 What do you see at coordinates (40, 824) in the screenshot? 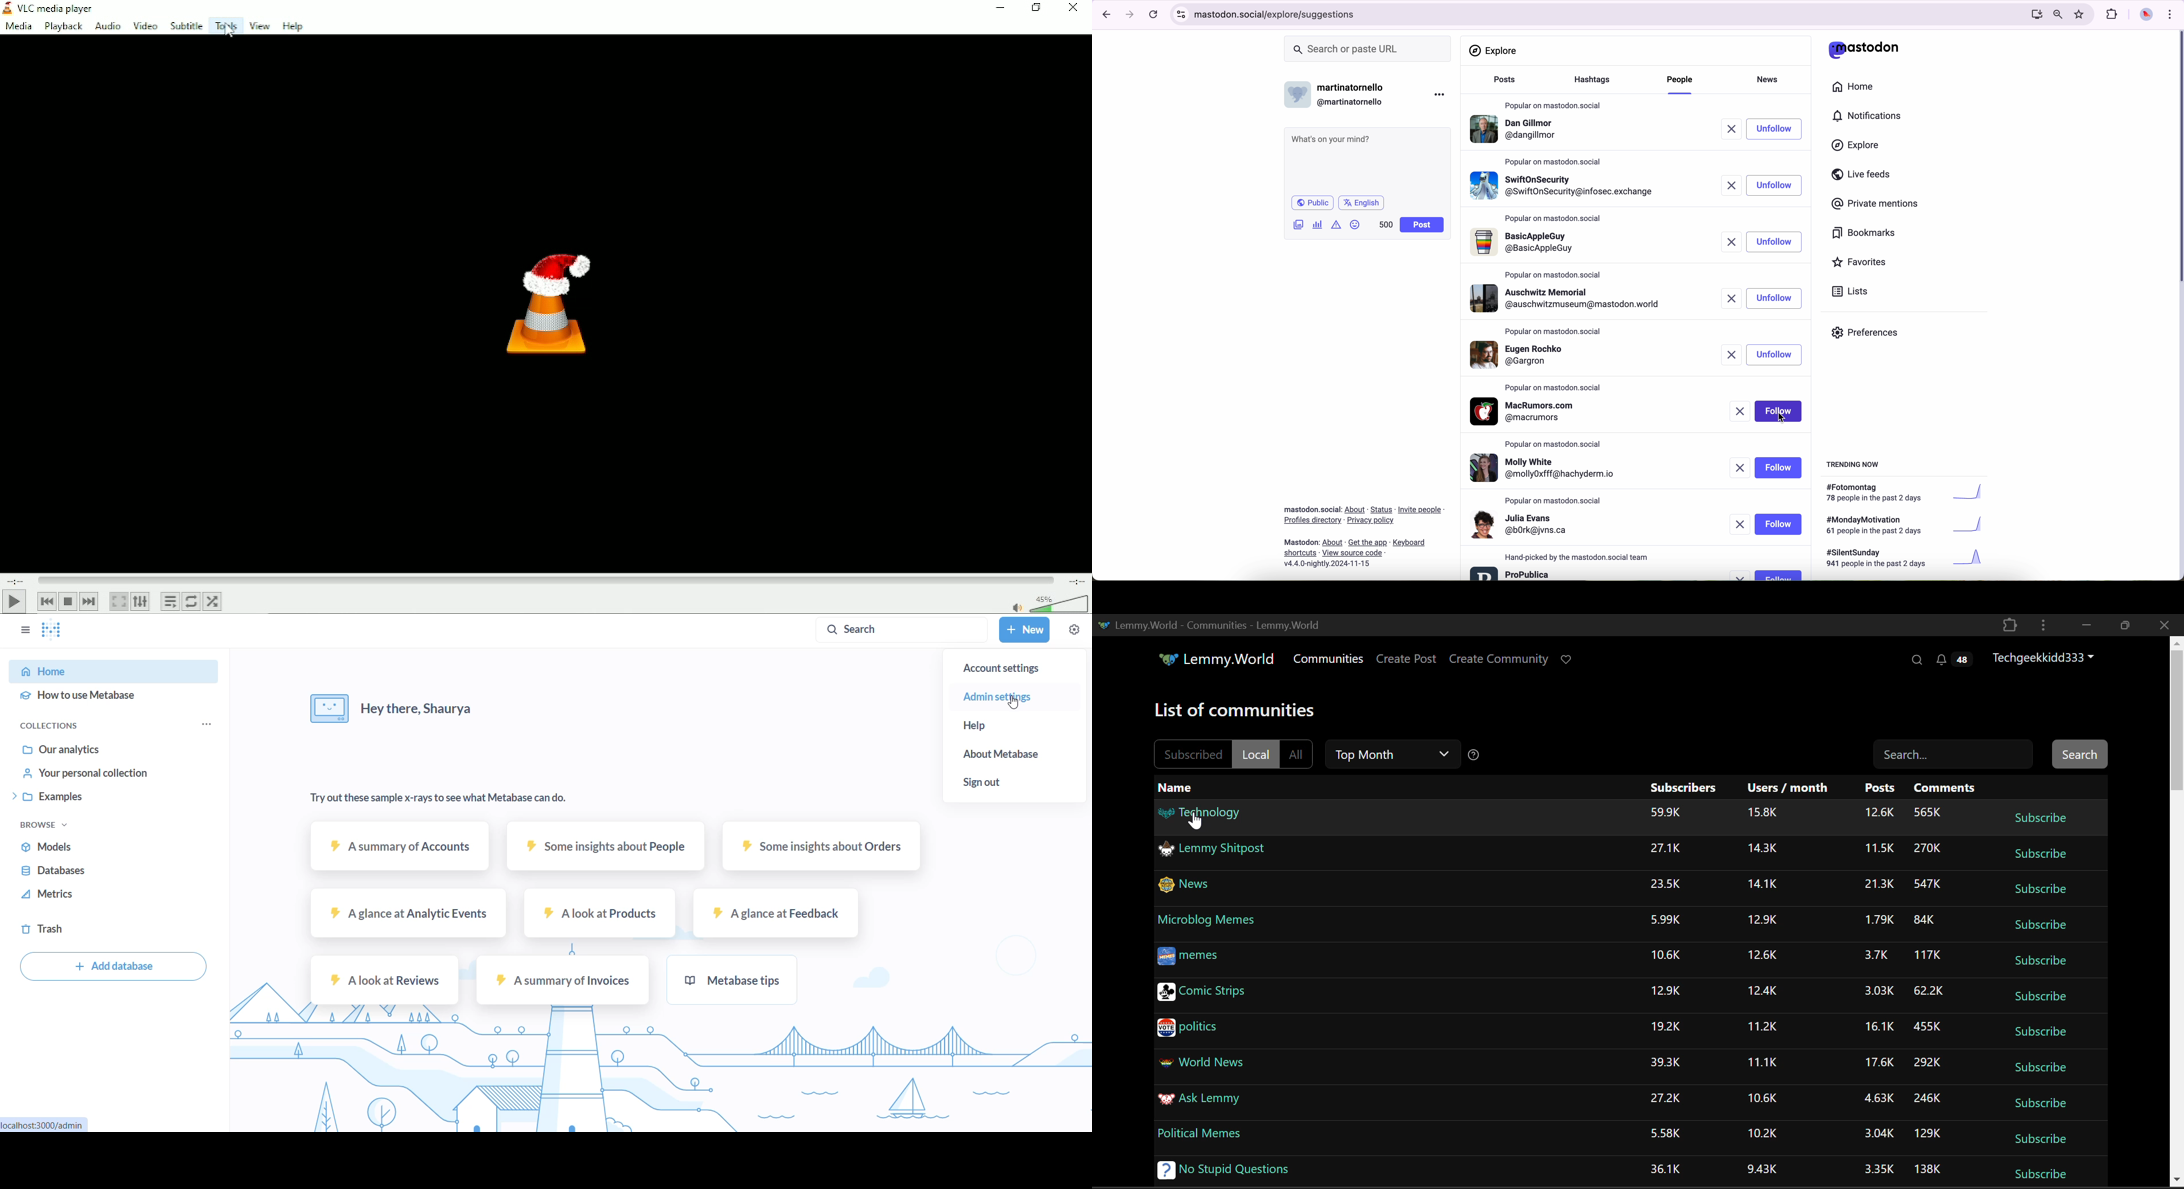
I see `BROWSE v` at bounding box center [40, 824].